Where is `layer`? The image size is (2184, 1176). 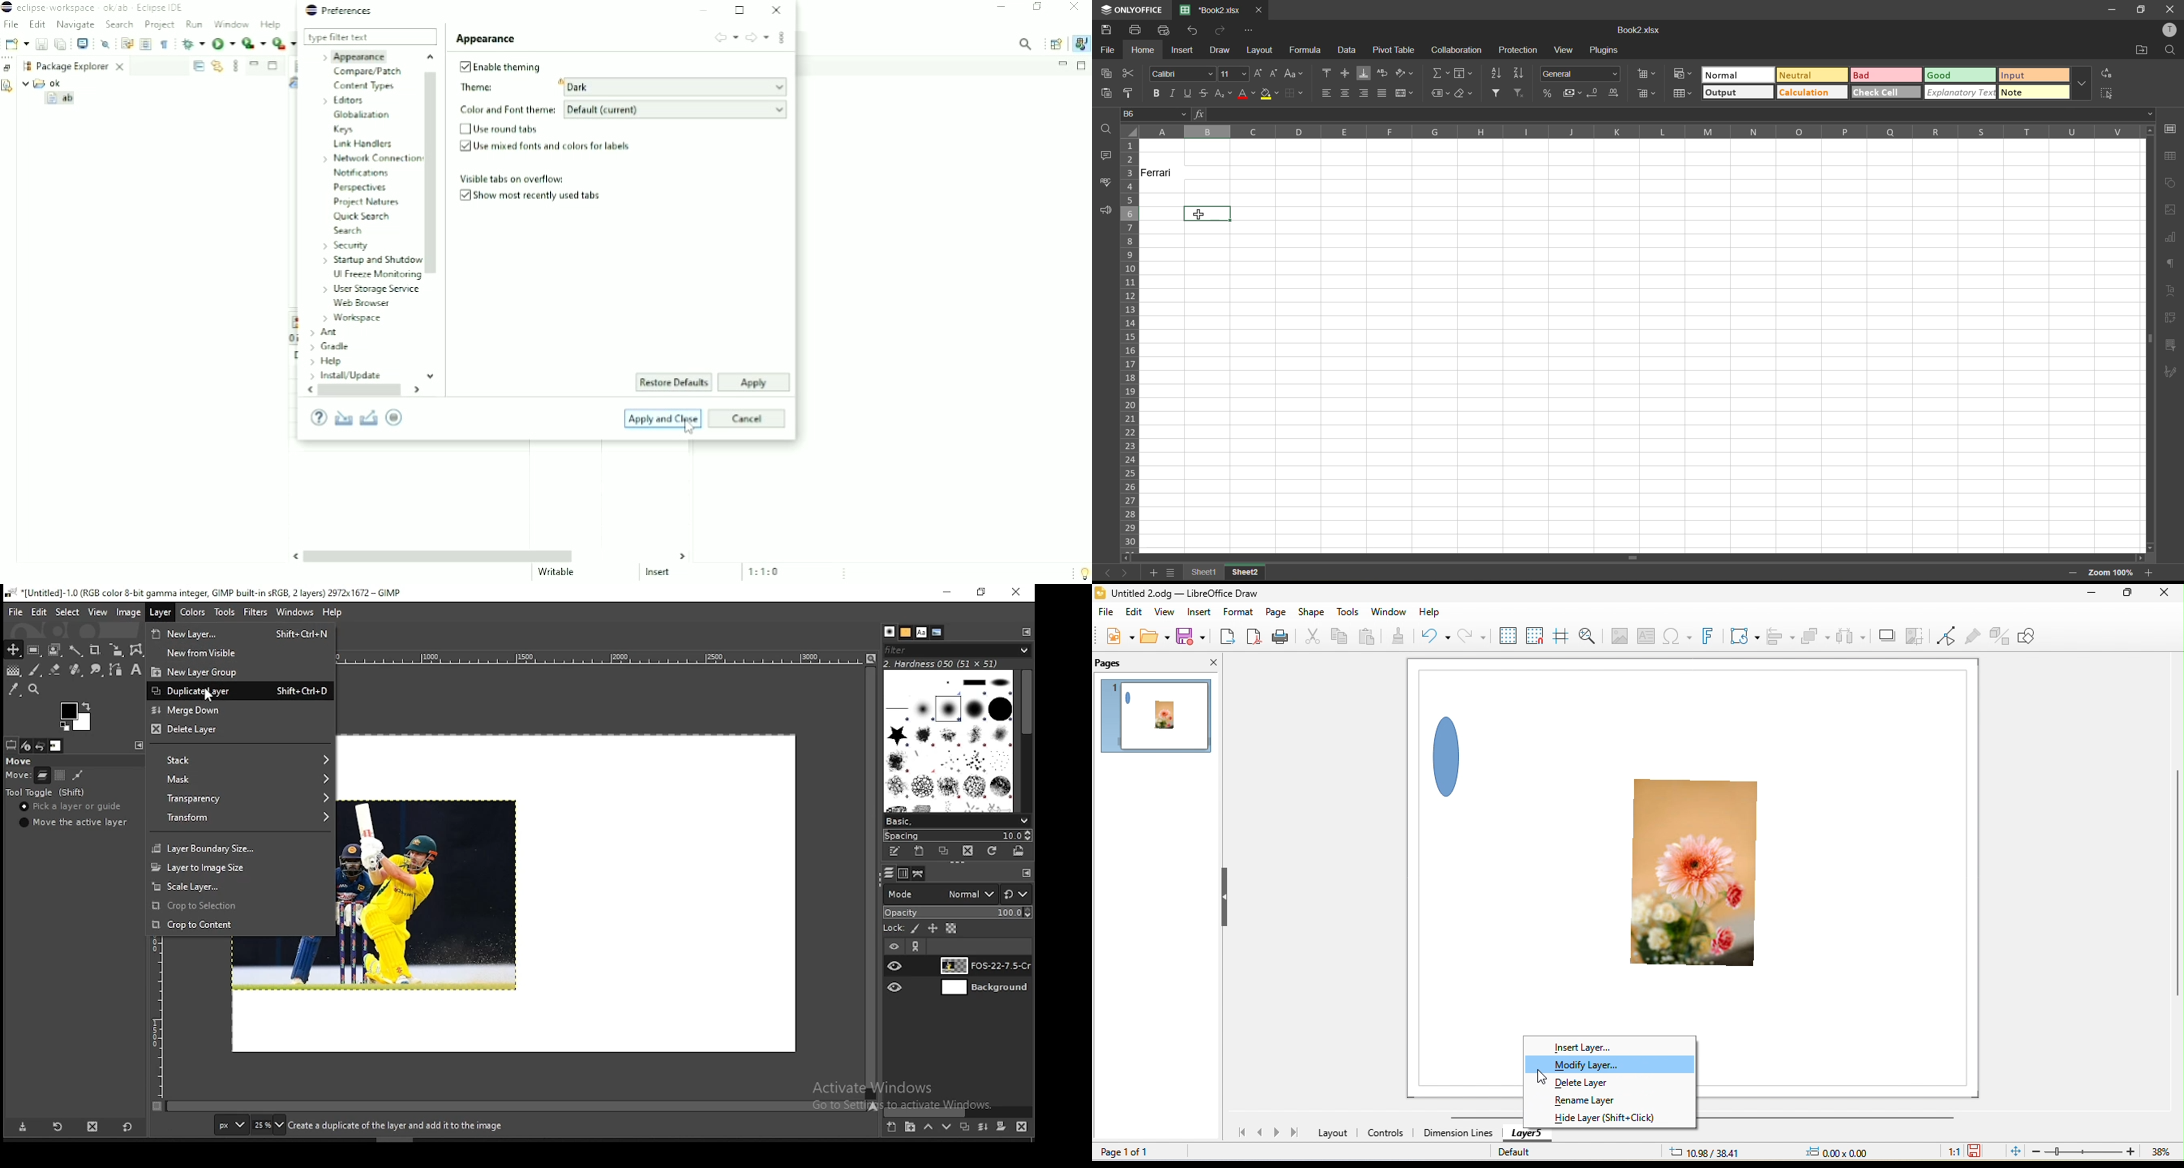 layer is located at coordinates (159, 613).